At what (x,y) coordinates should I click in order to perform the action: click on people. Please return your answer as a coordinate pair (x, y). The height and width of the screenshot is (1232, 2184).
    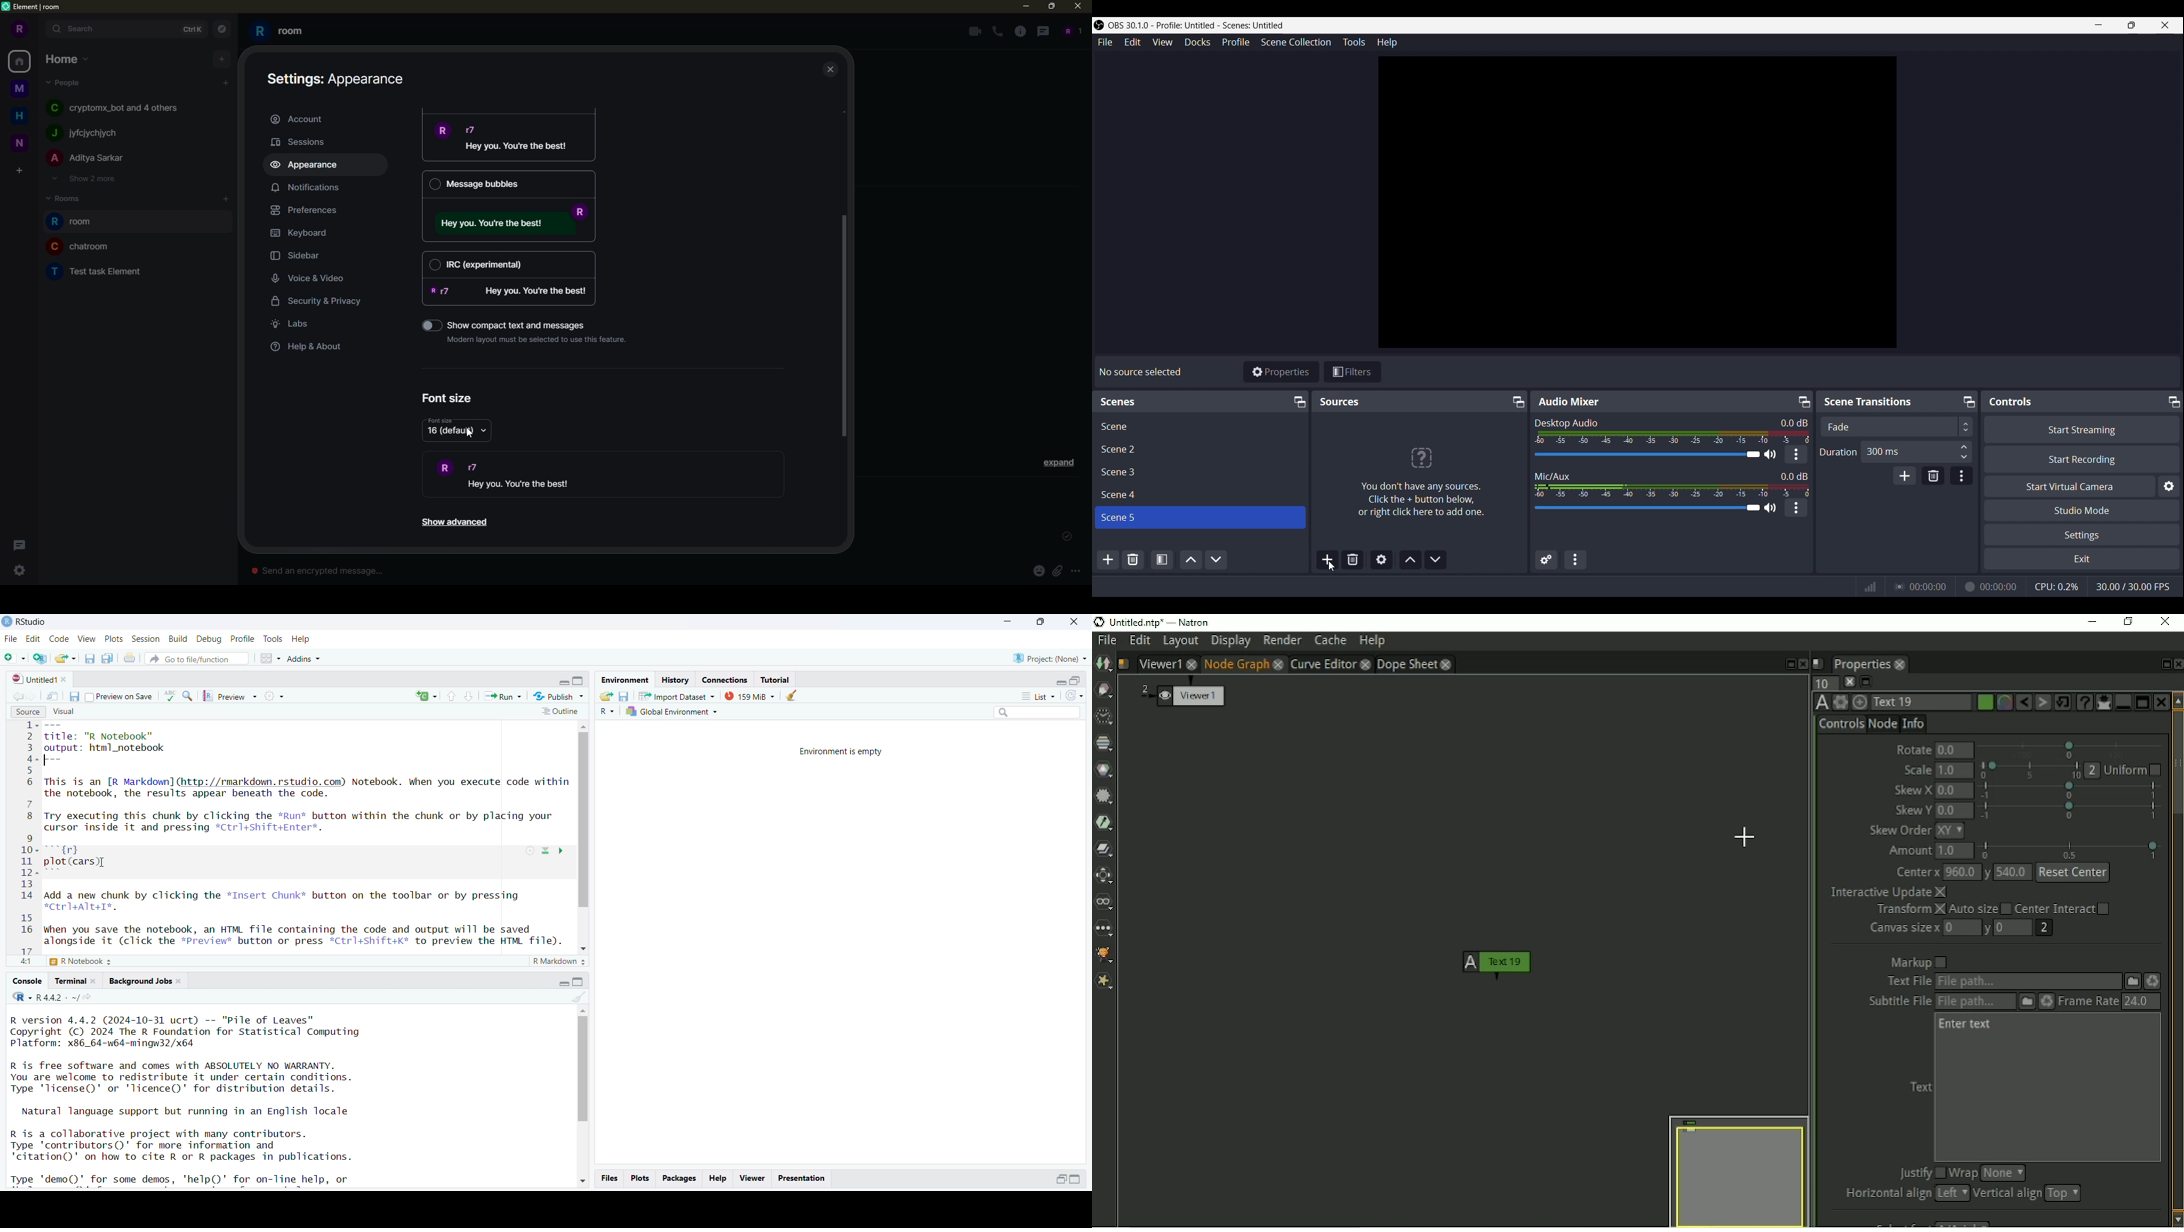
    Looking at the image, I should click on (66, 82).